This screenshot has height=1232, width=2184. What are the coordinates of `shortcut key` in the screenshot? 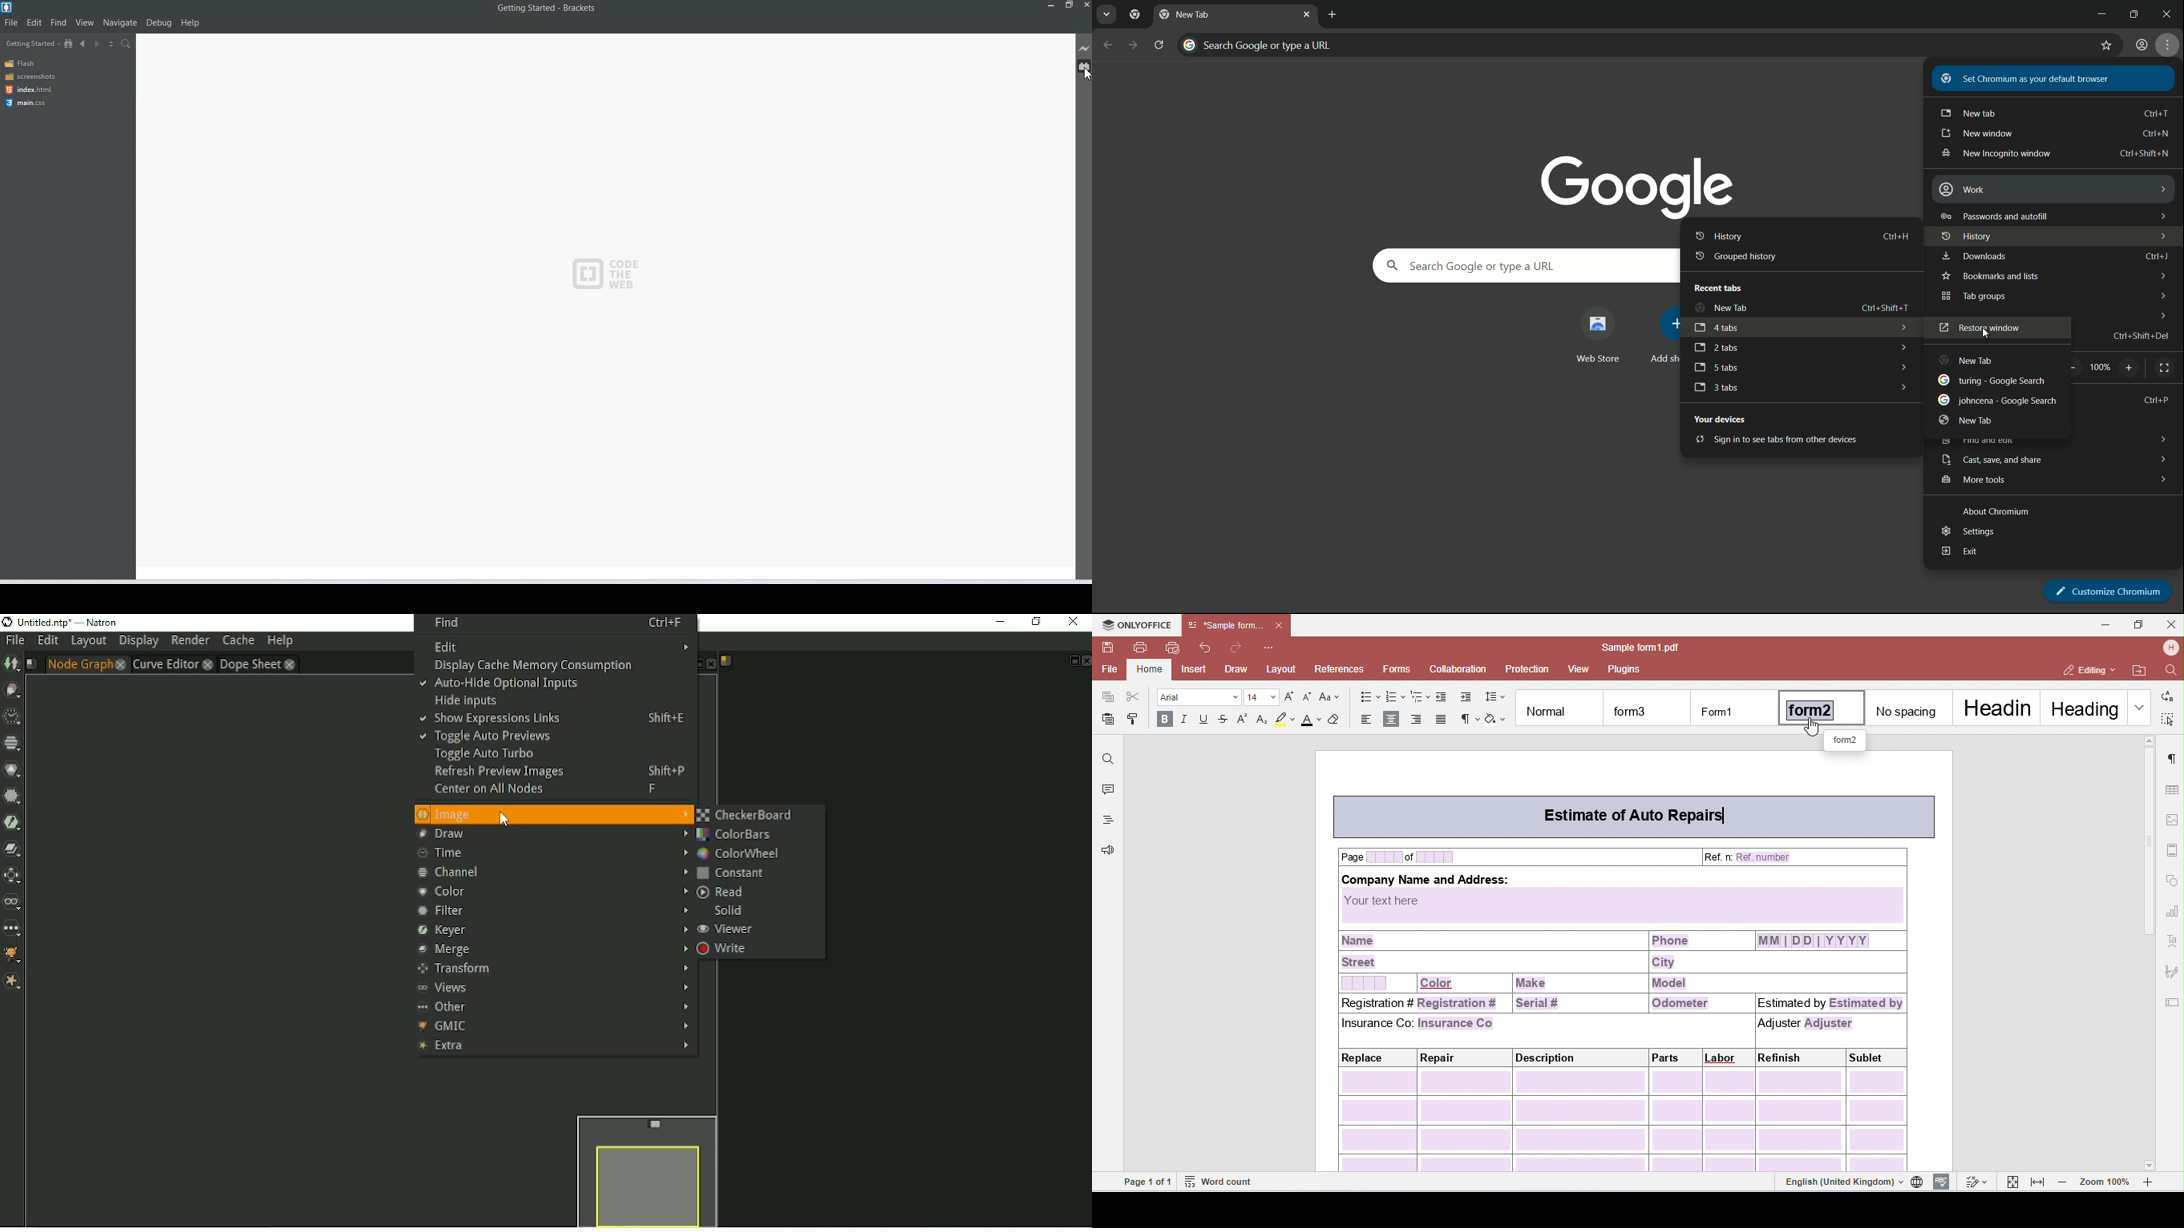 It's located at (2155, 134).